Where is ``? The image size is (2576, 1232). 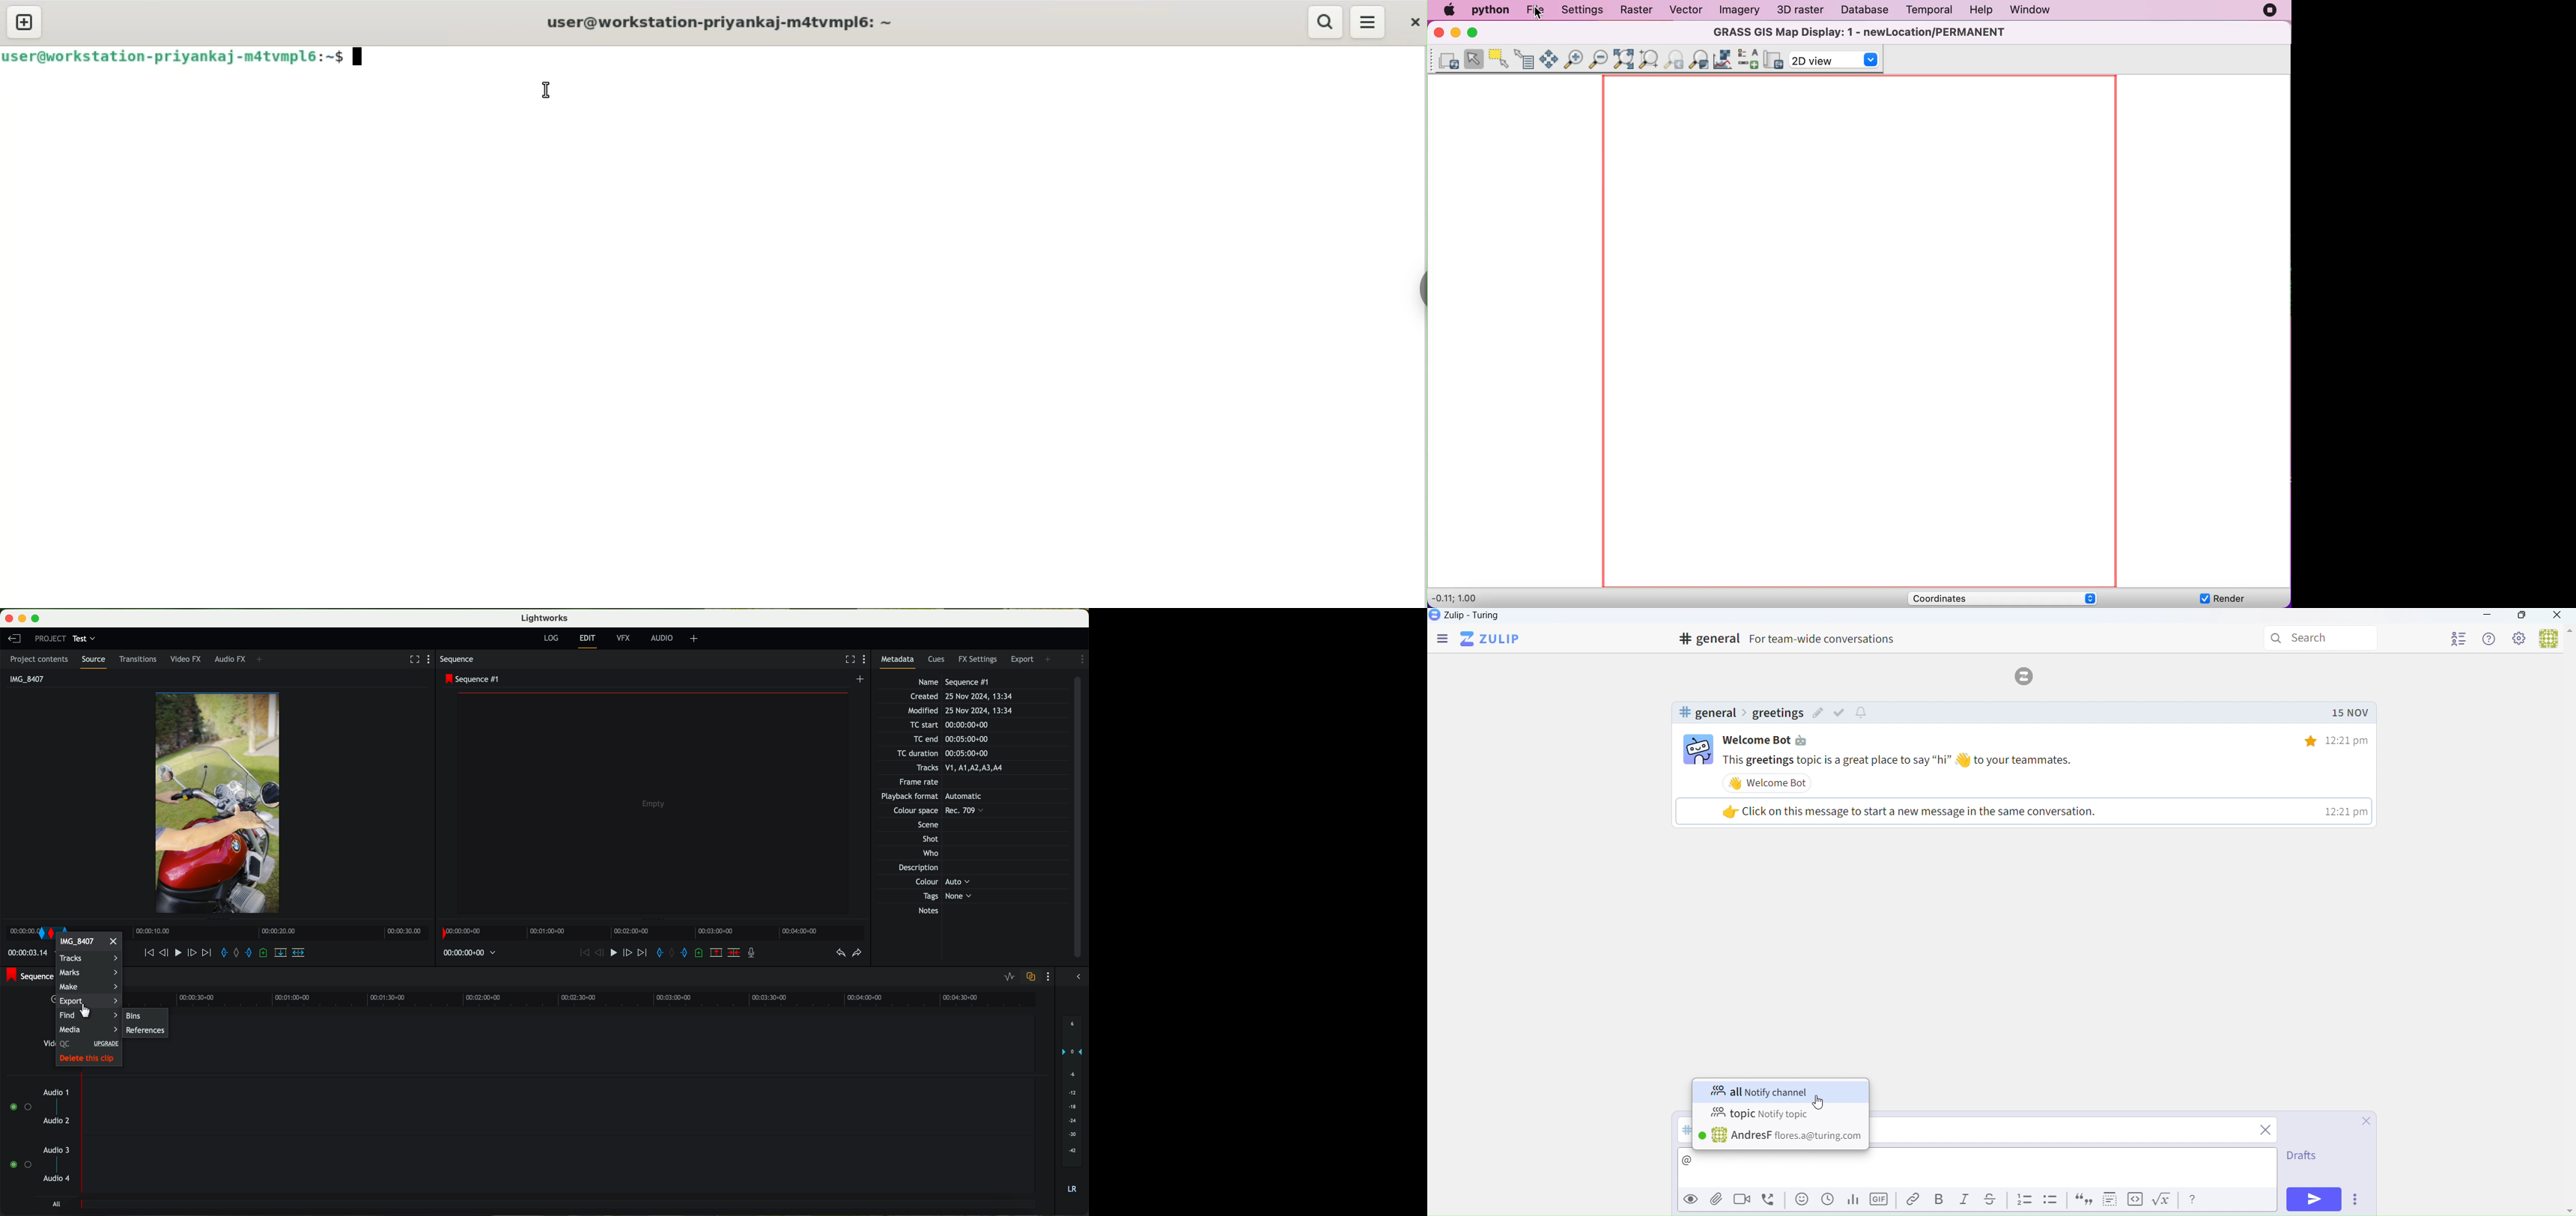
 is located at coordinates (930, 812).